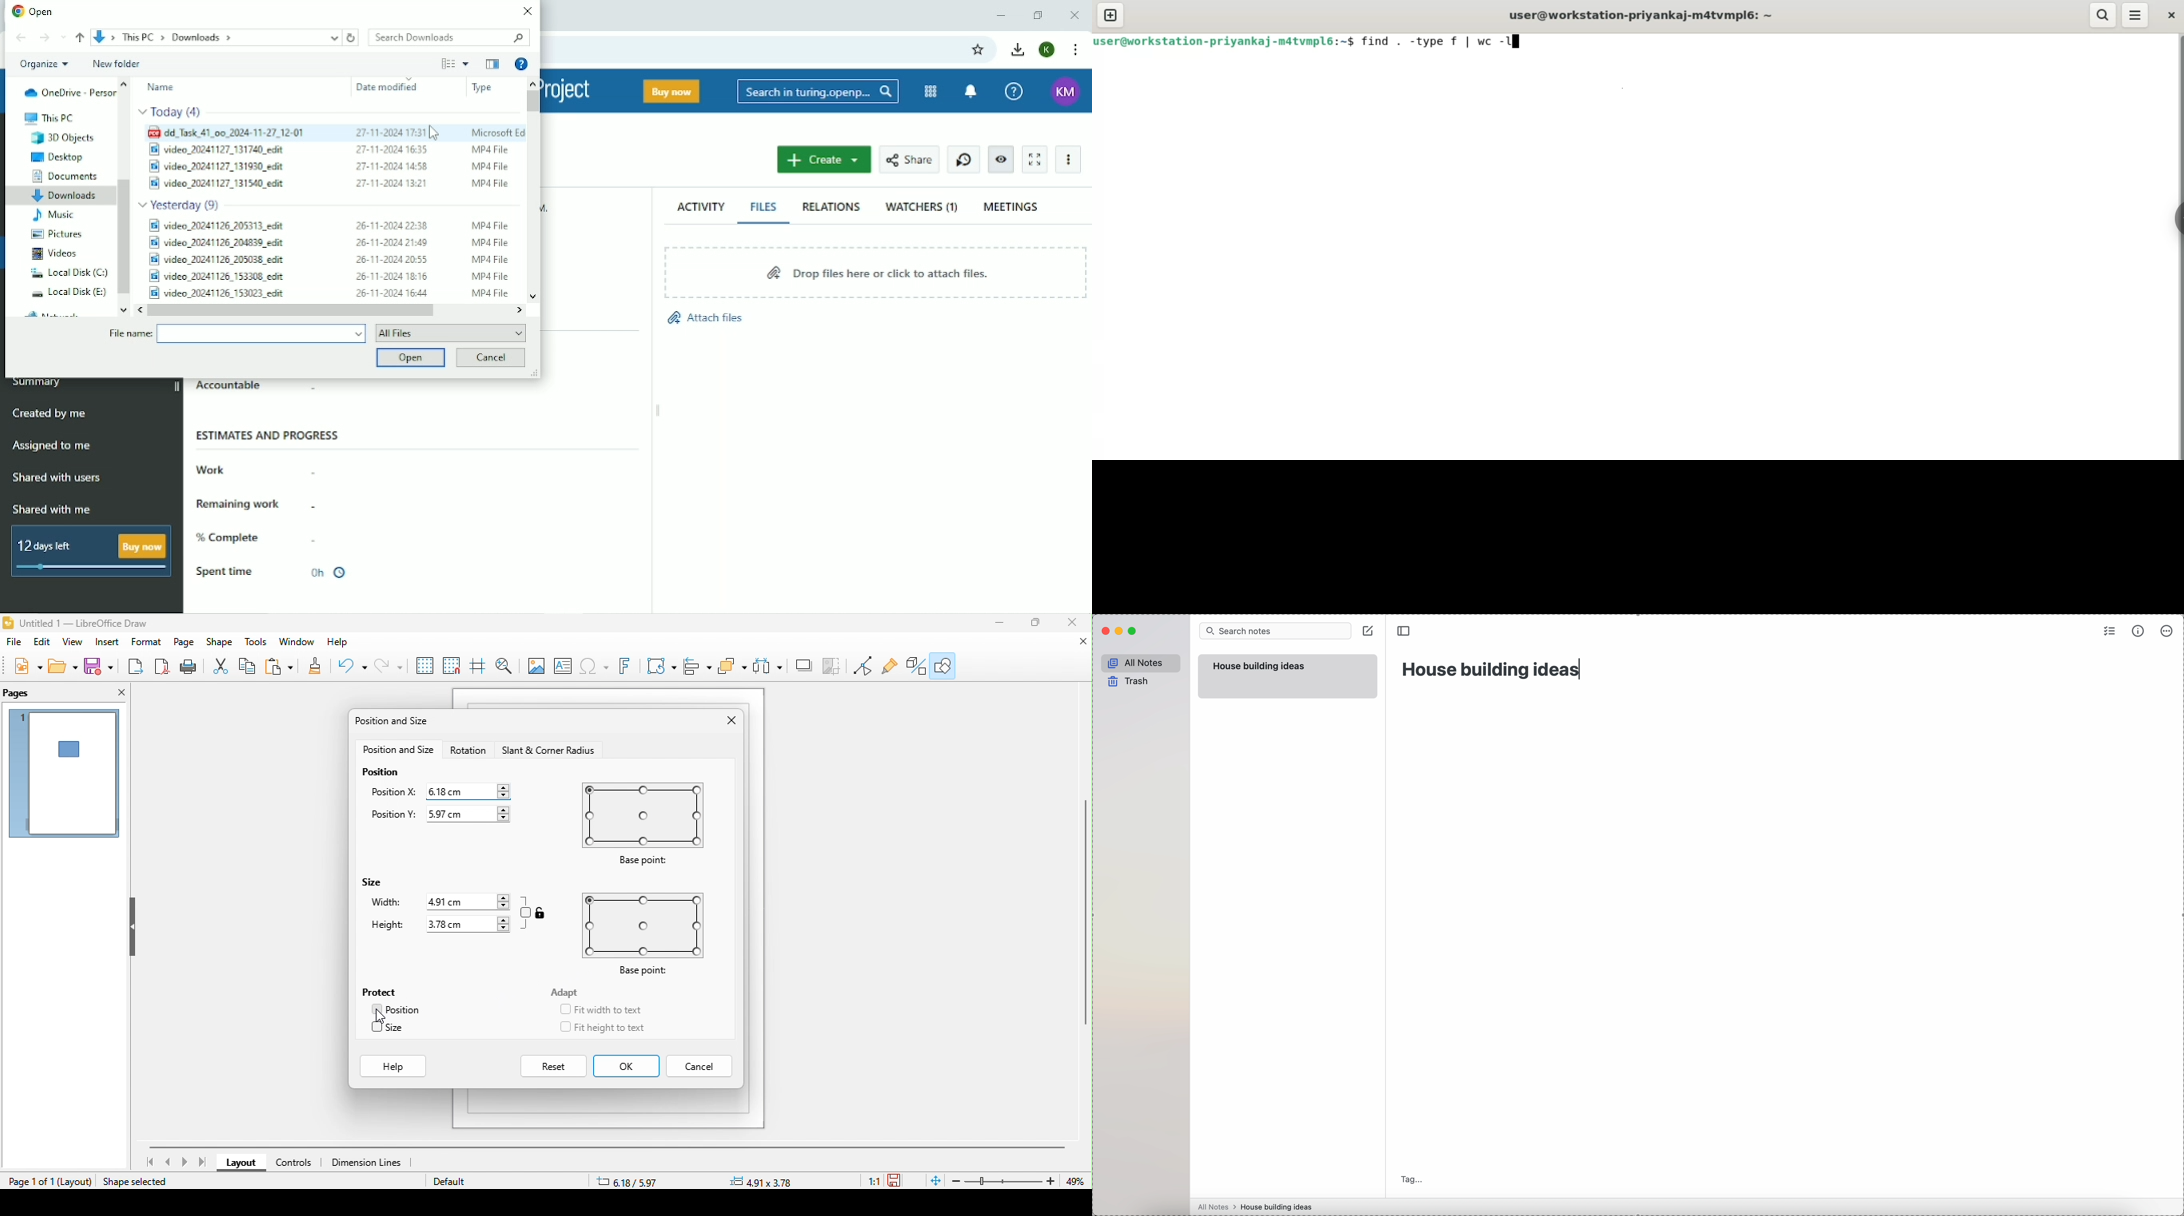 The width and height of the screenshot is (2184, 1232). I want to click on position and size, so click(395, 723).